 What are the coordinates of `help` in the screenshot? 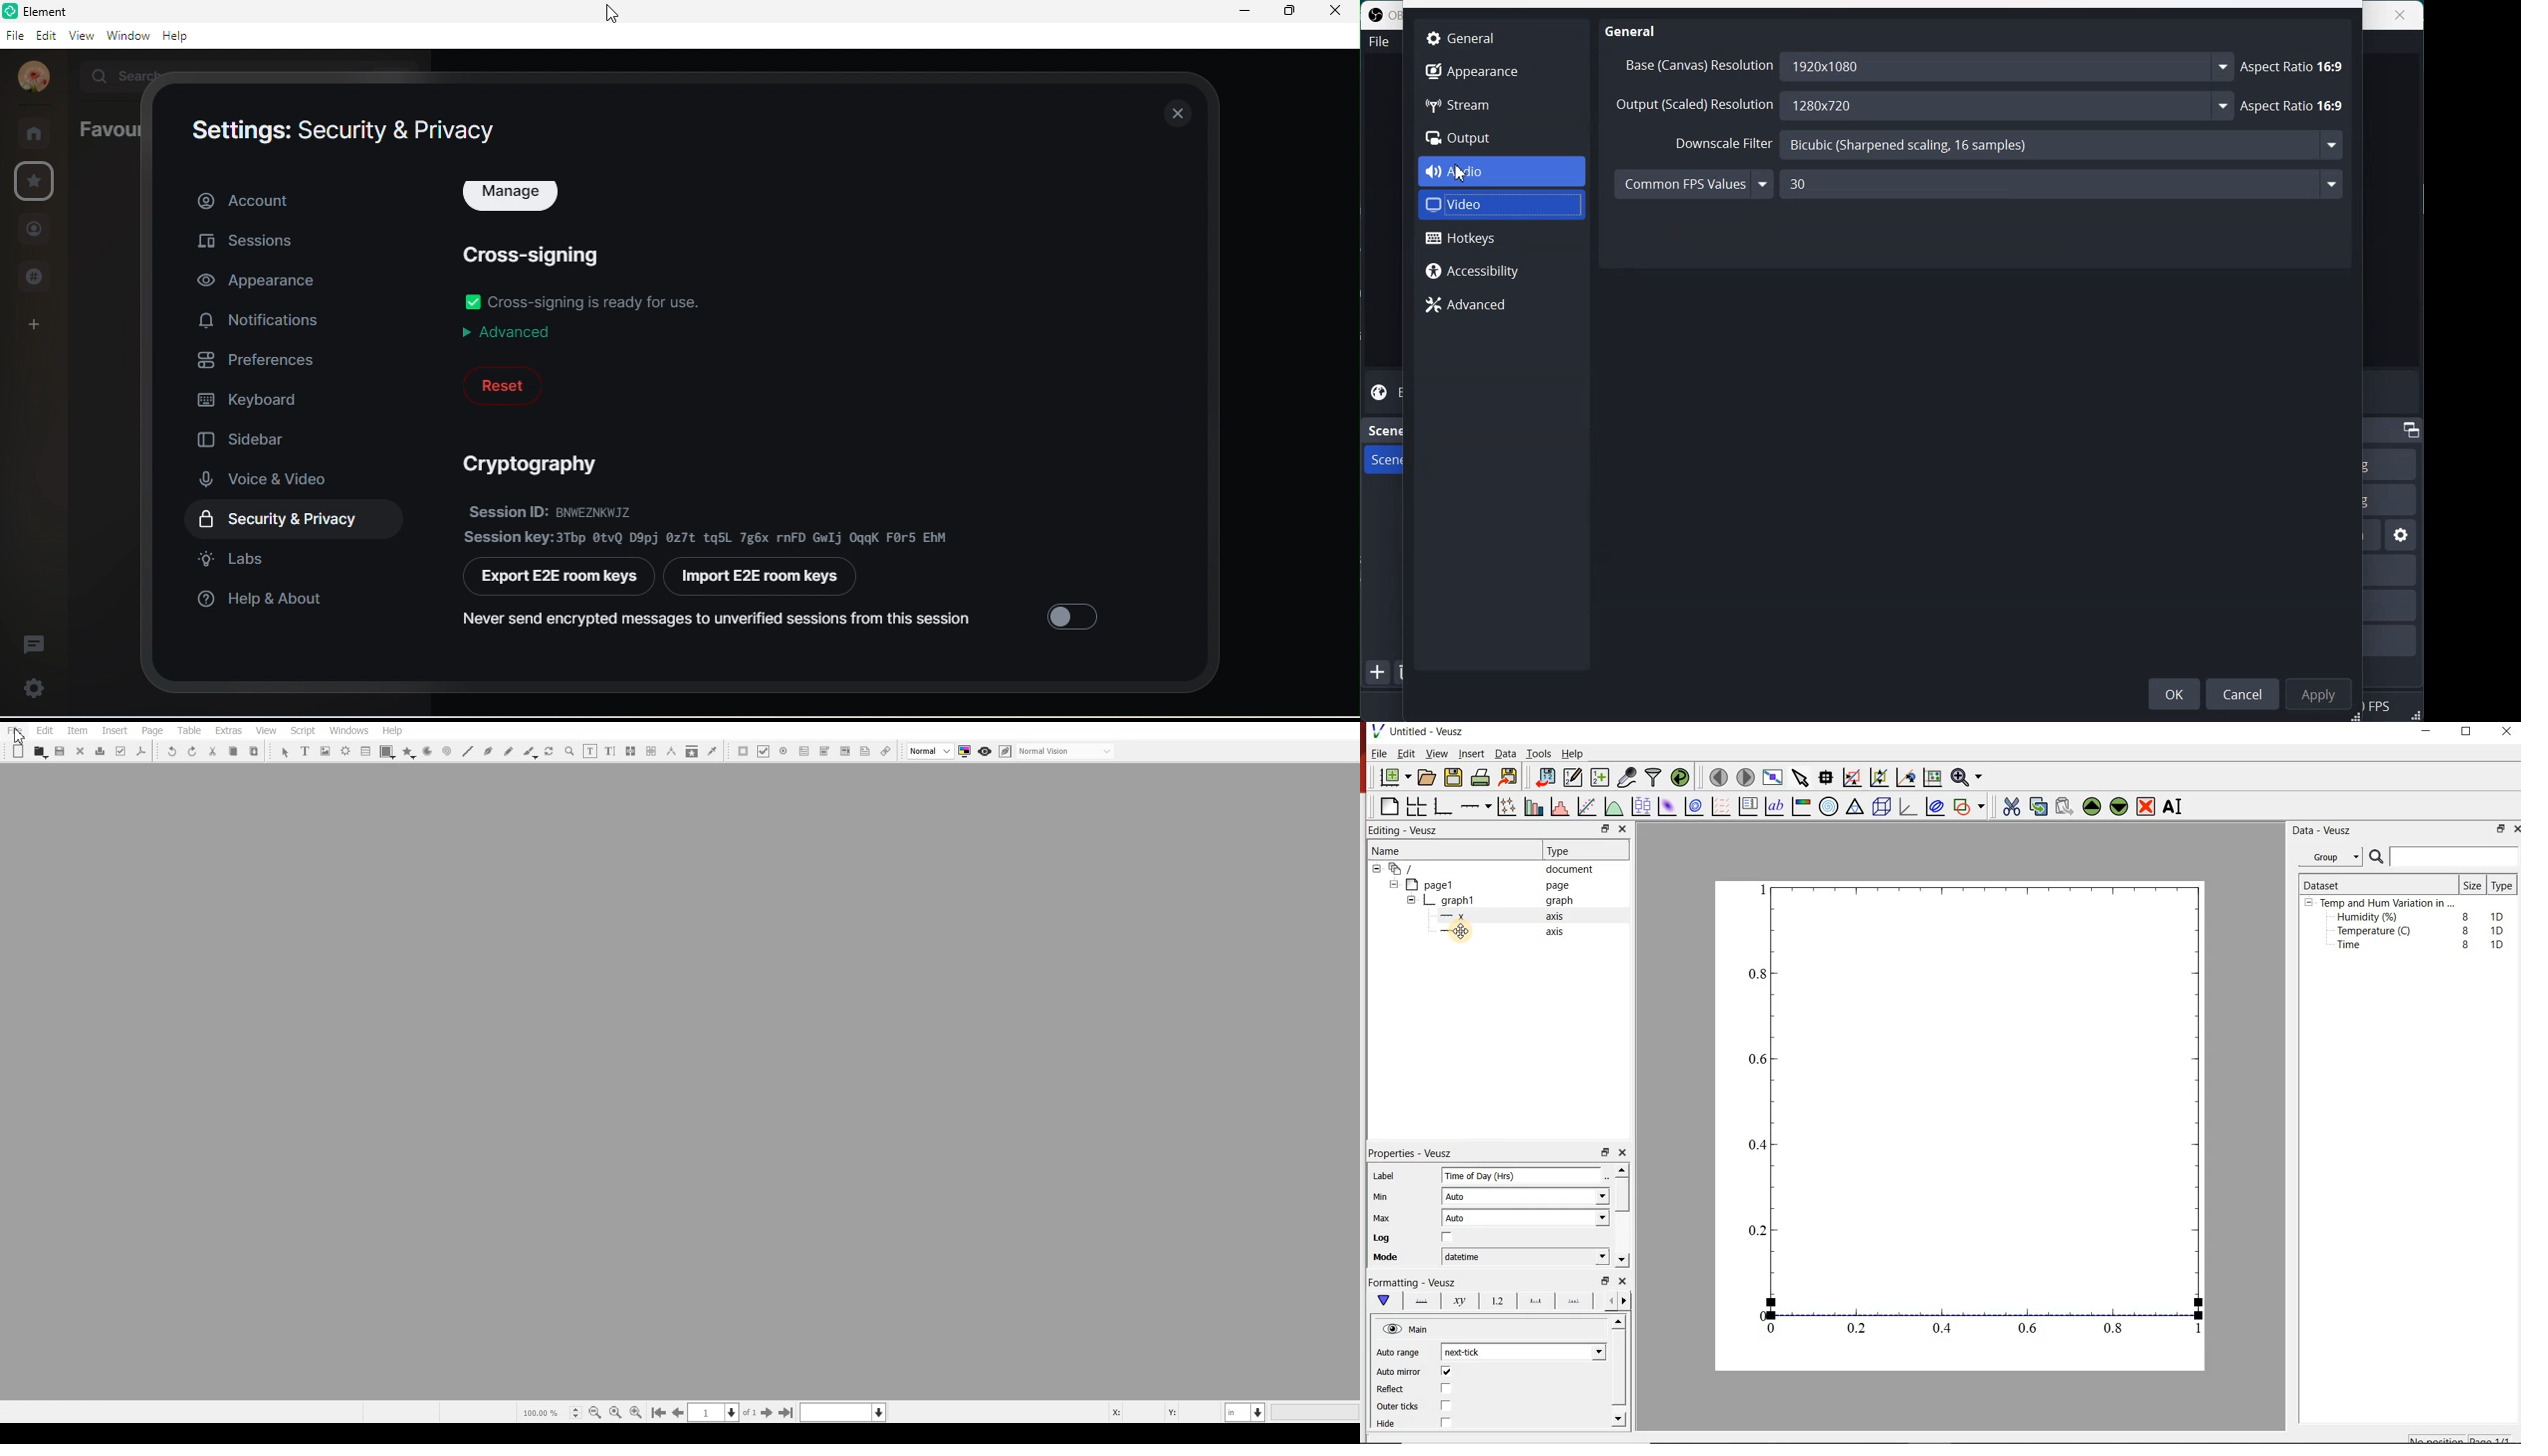 It's located at (180, 36).